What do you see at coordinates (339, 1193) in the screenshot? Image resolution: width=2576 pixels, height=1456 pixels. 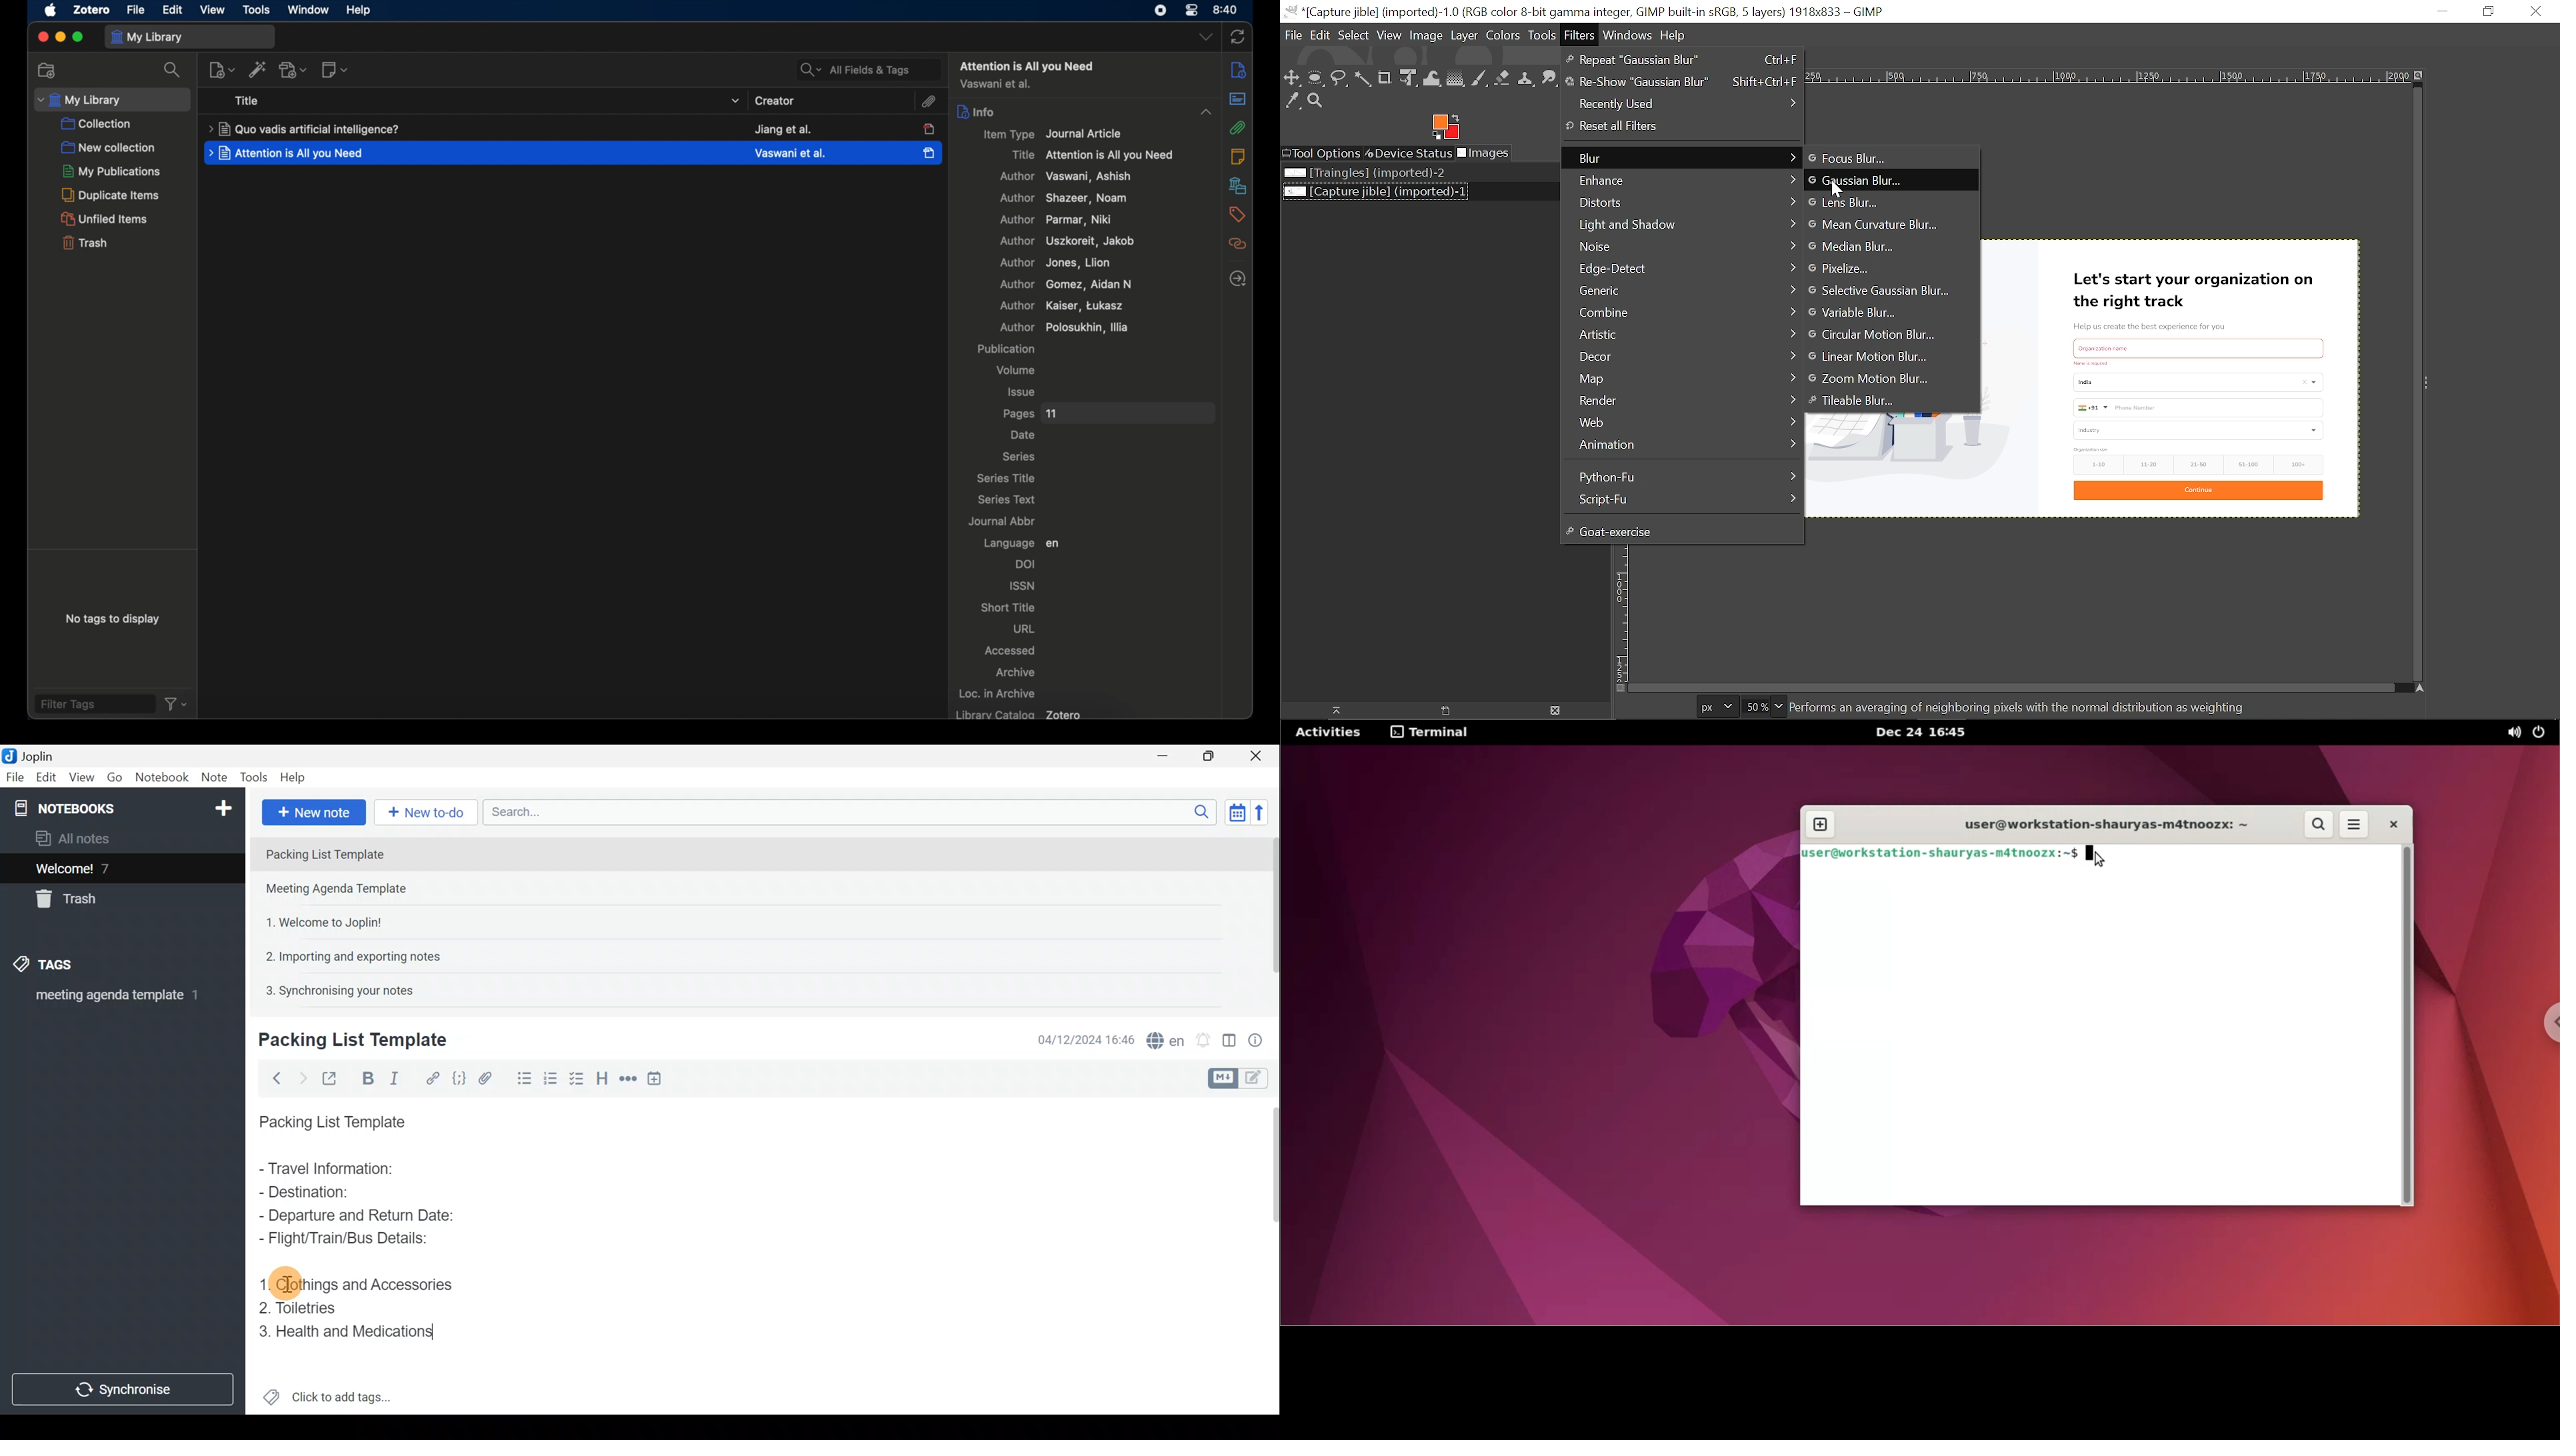 I see `Destination:` at bounding box center [339, 1193].